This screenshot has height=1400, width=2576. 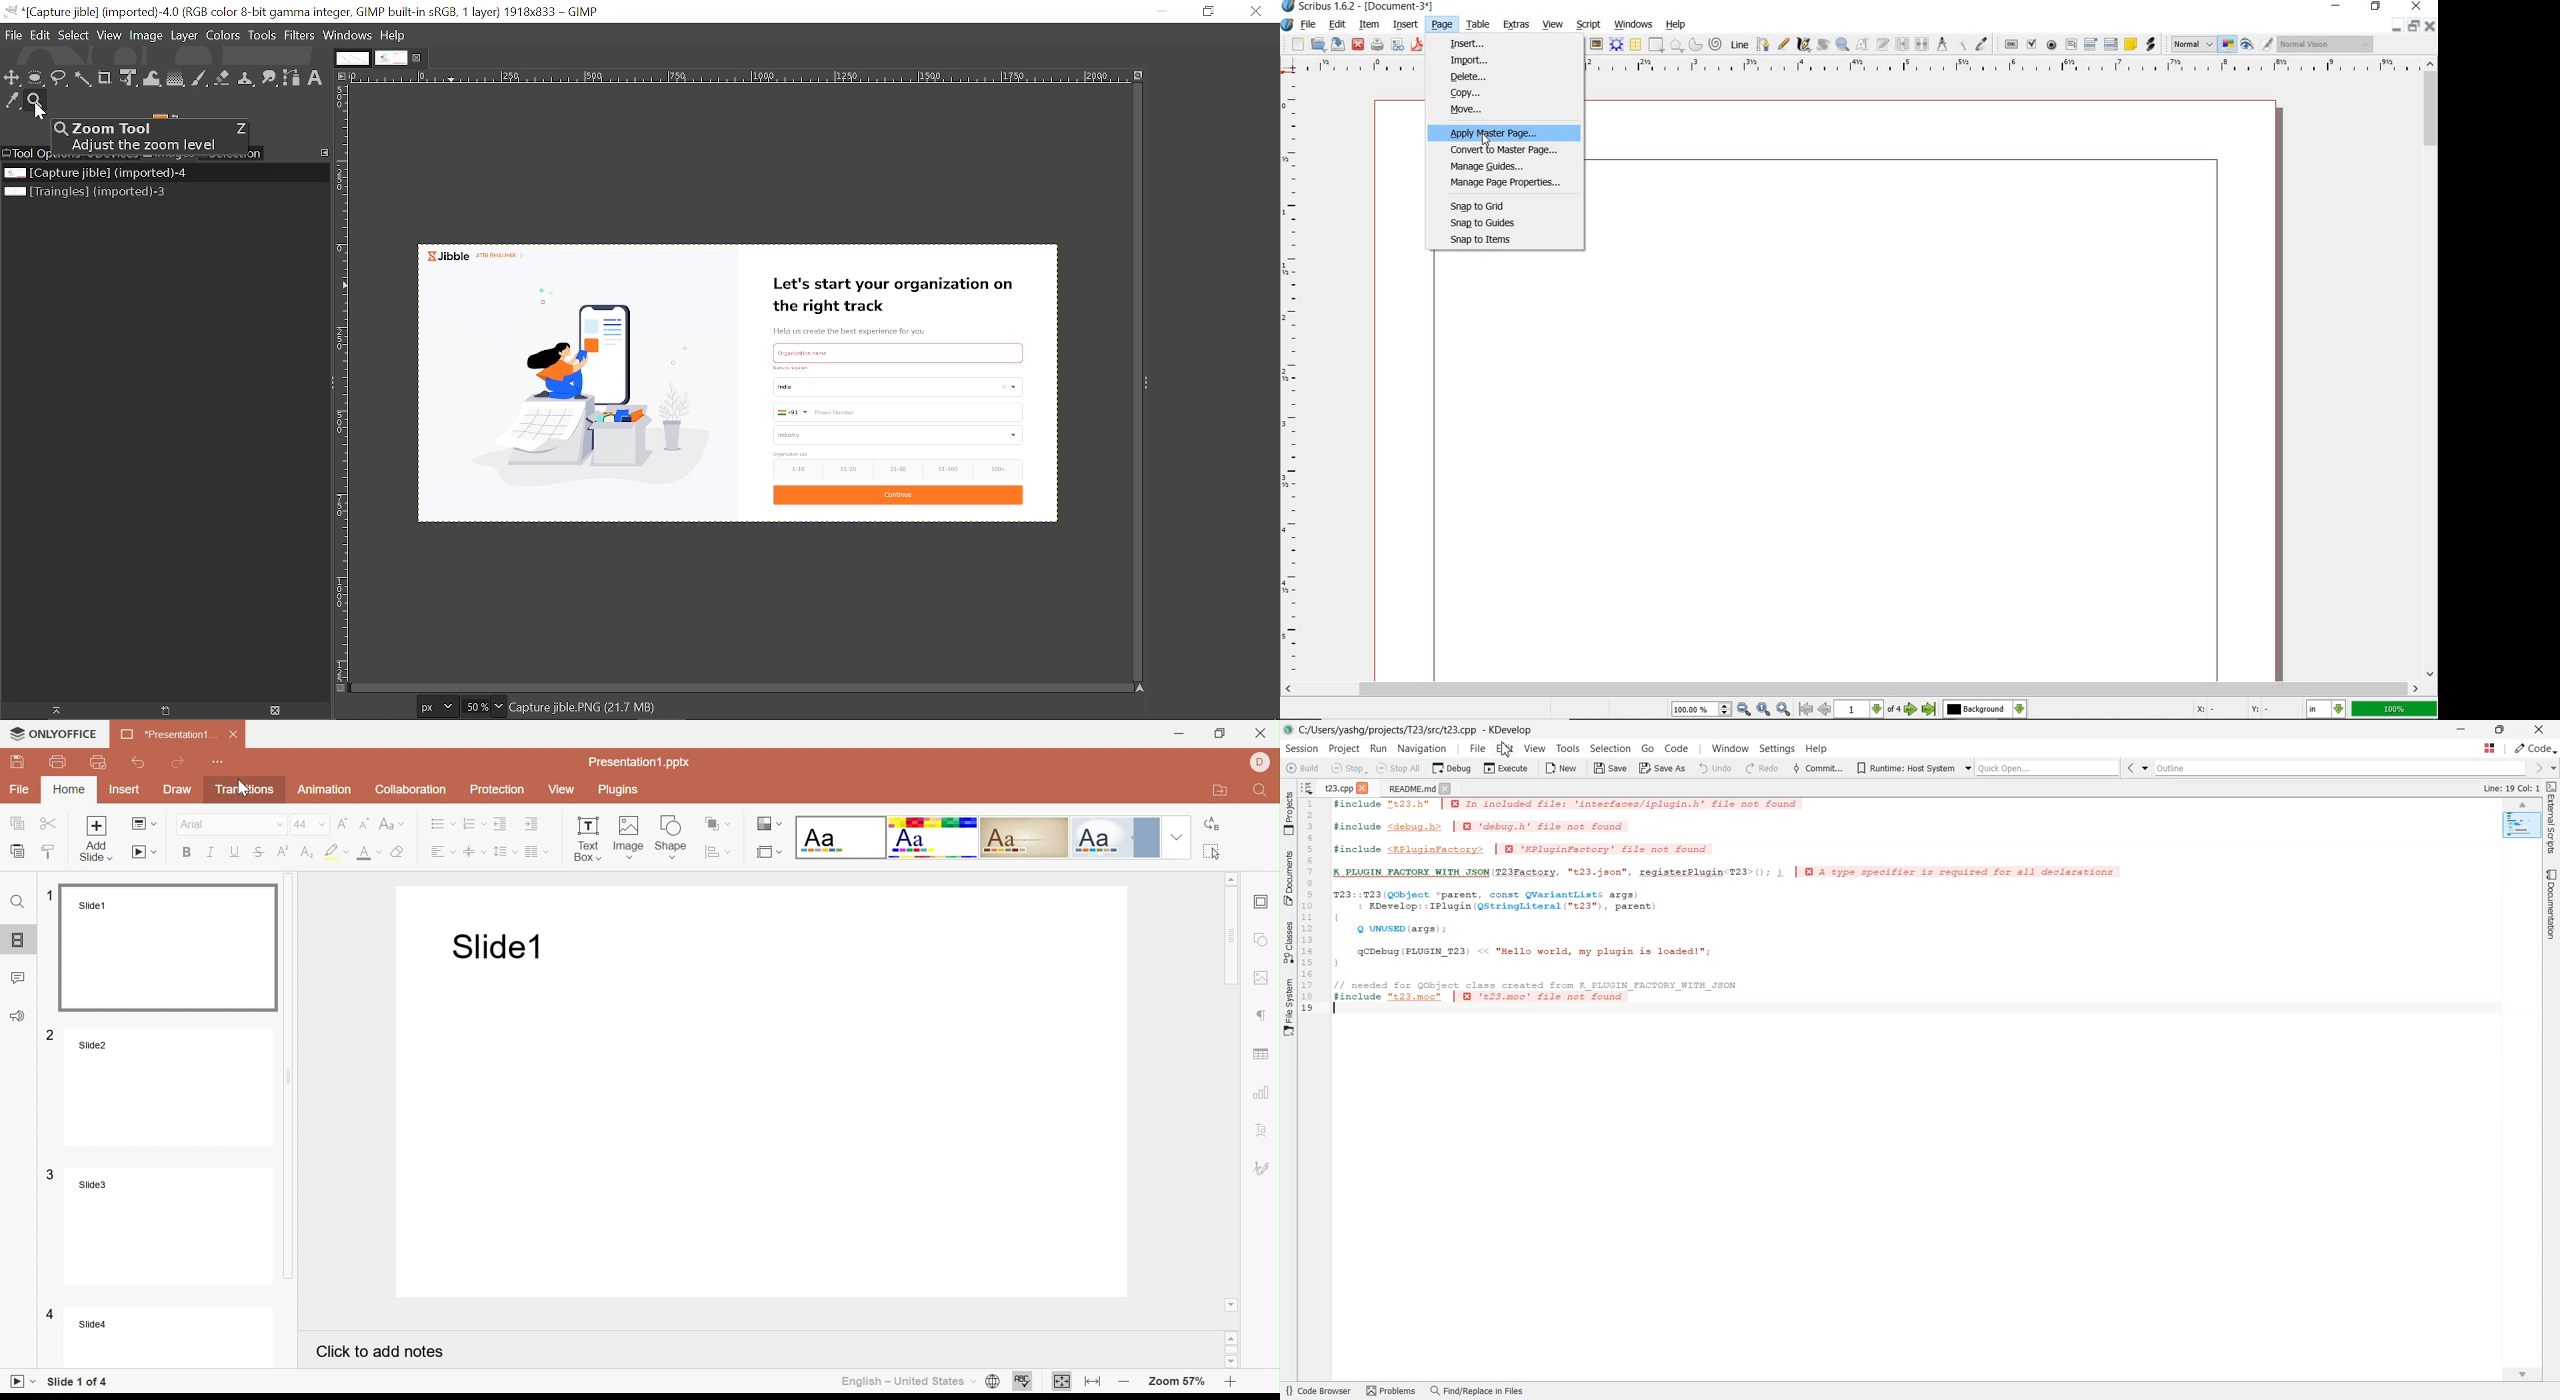 What do you see at coordinates (1406, 25) in the screenshot?
I see `insert` at bounding box center [1406, 25].